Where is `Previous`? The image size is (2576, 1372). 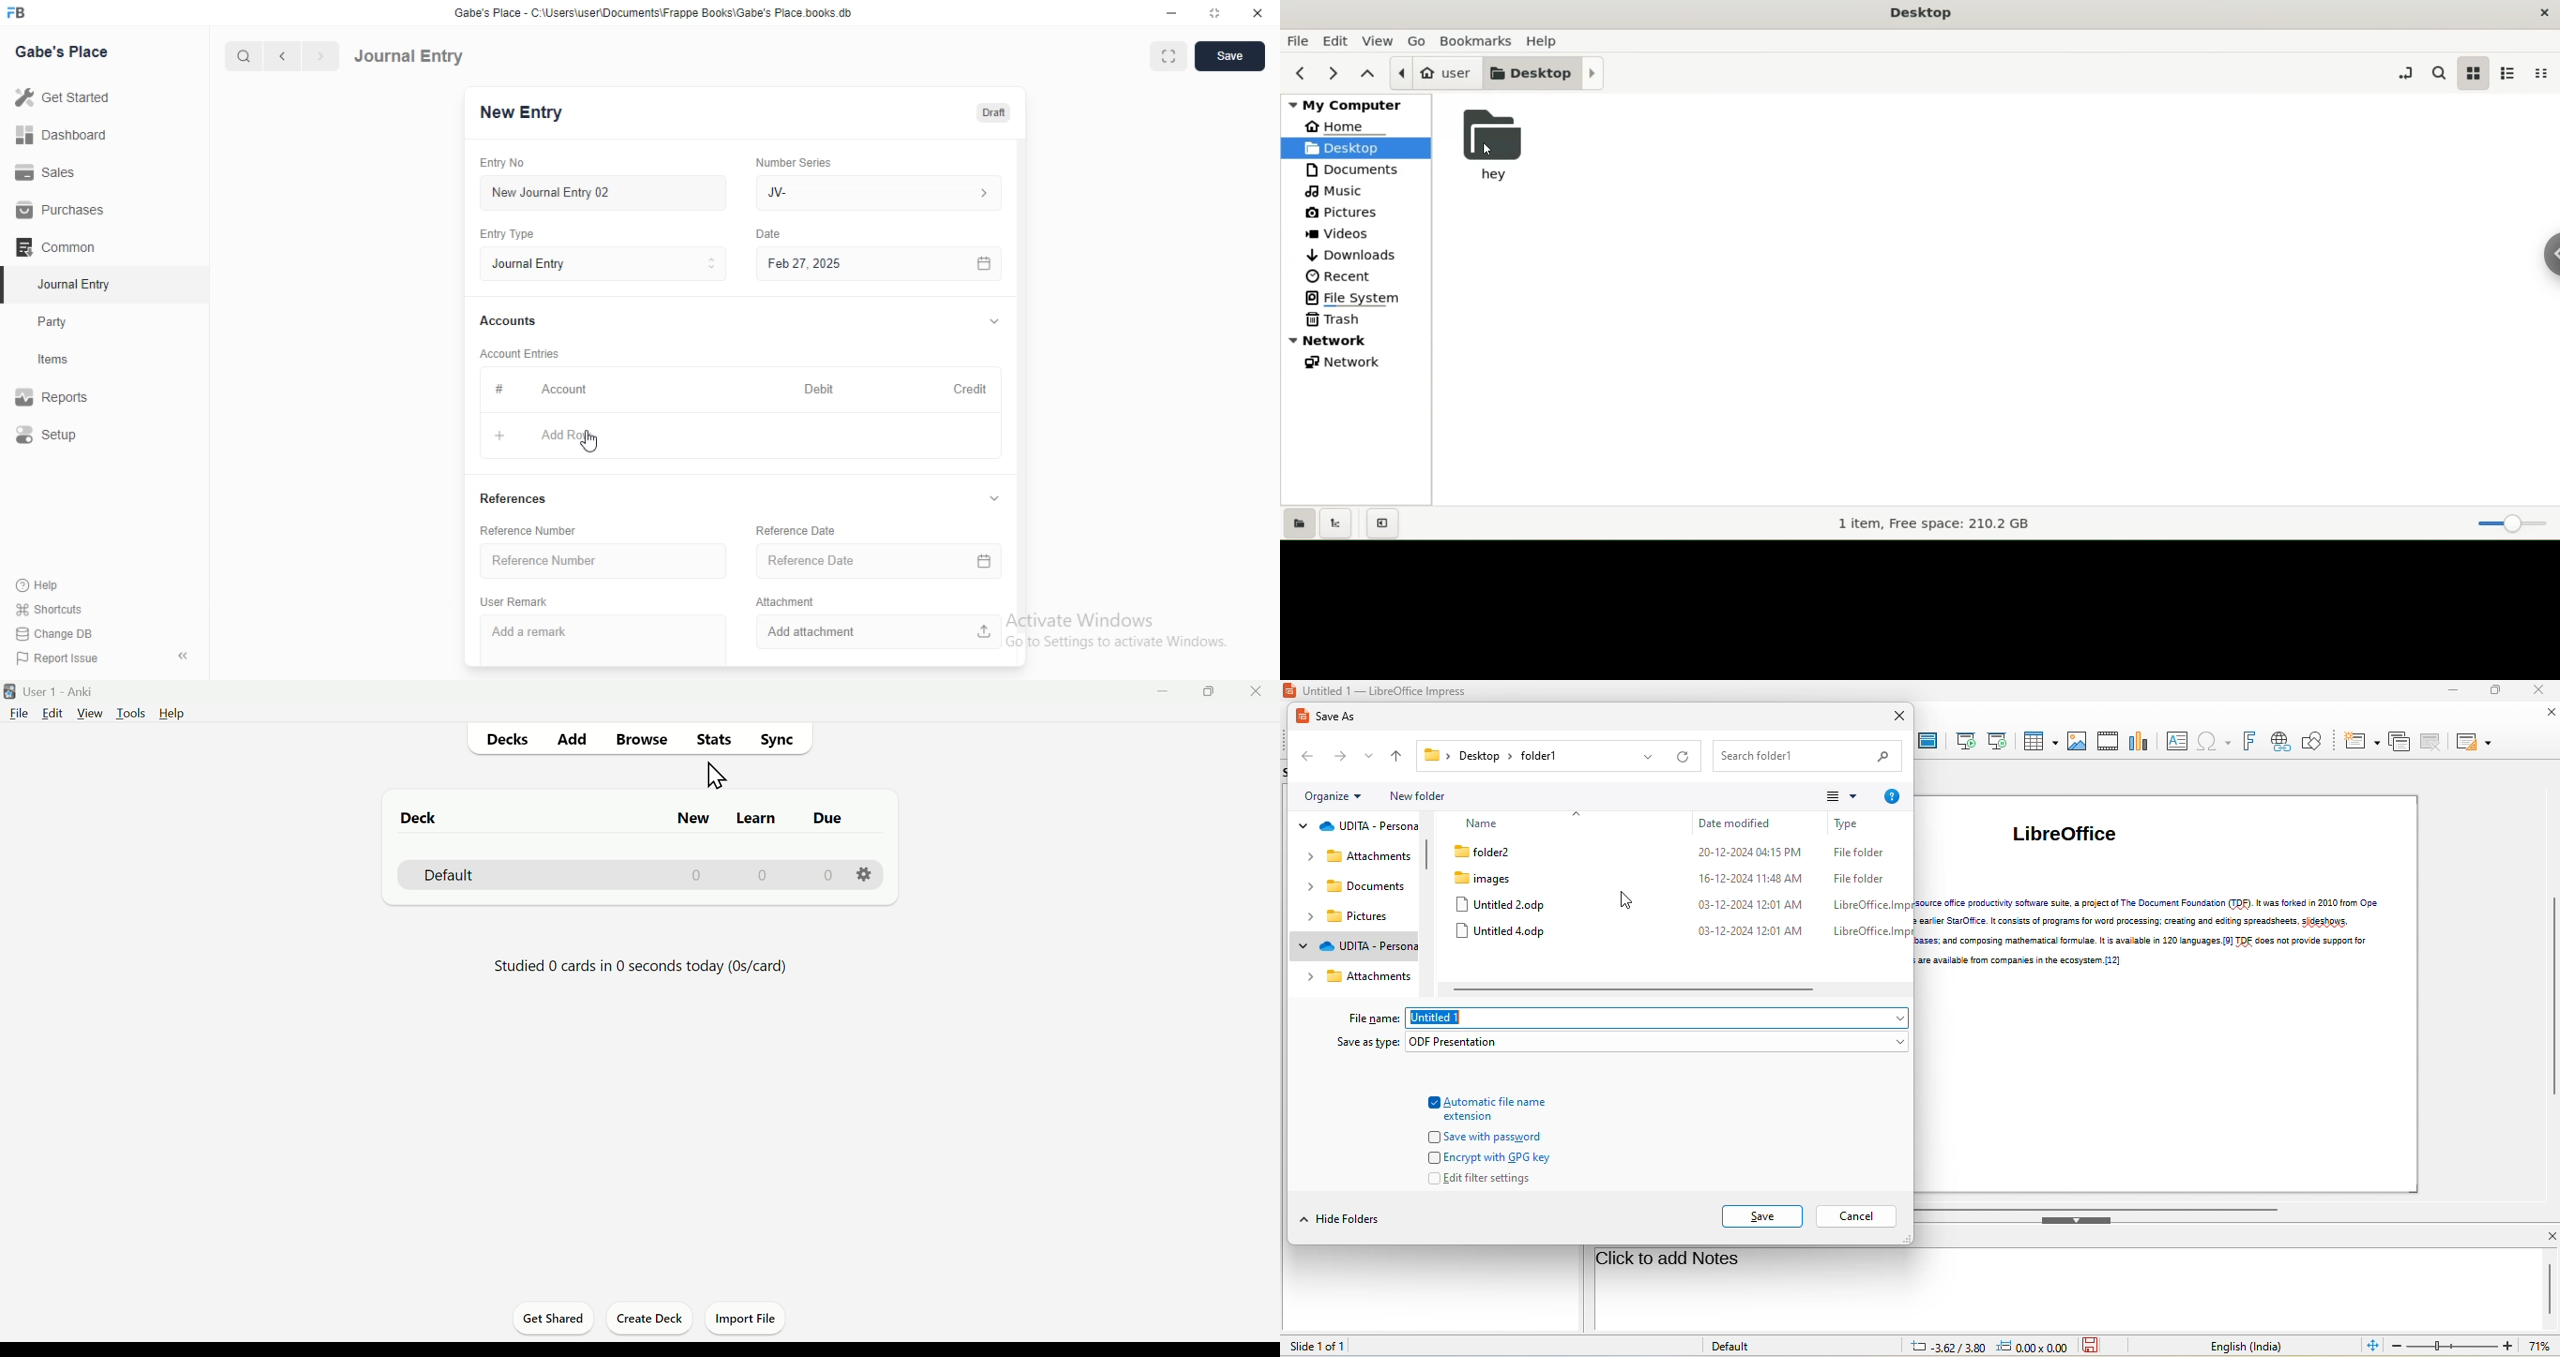
Previous is located at coordinates (283, 57).